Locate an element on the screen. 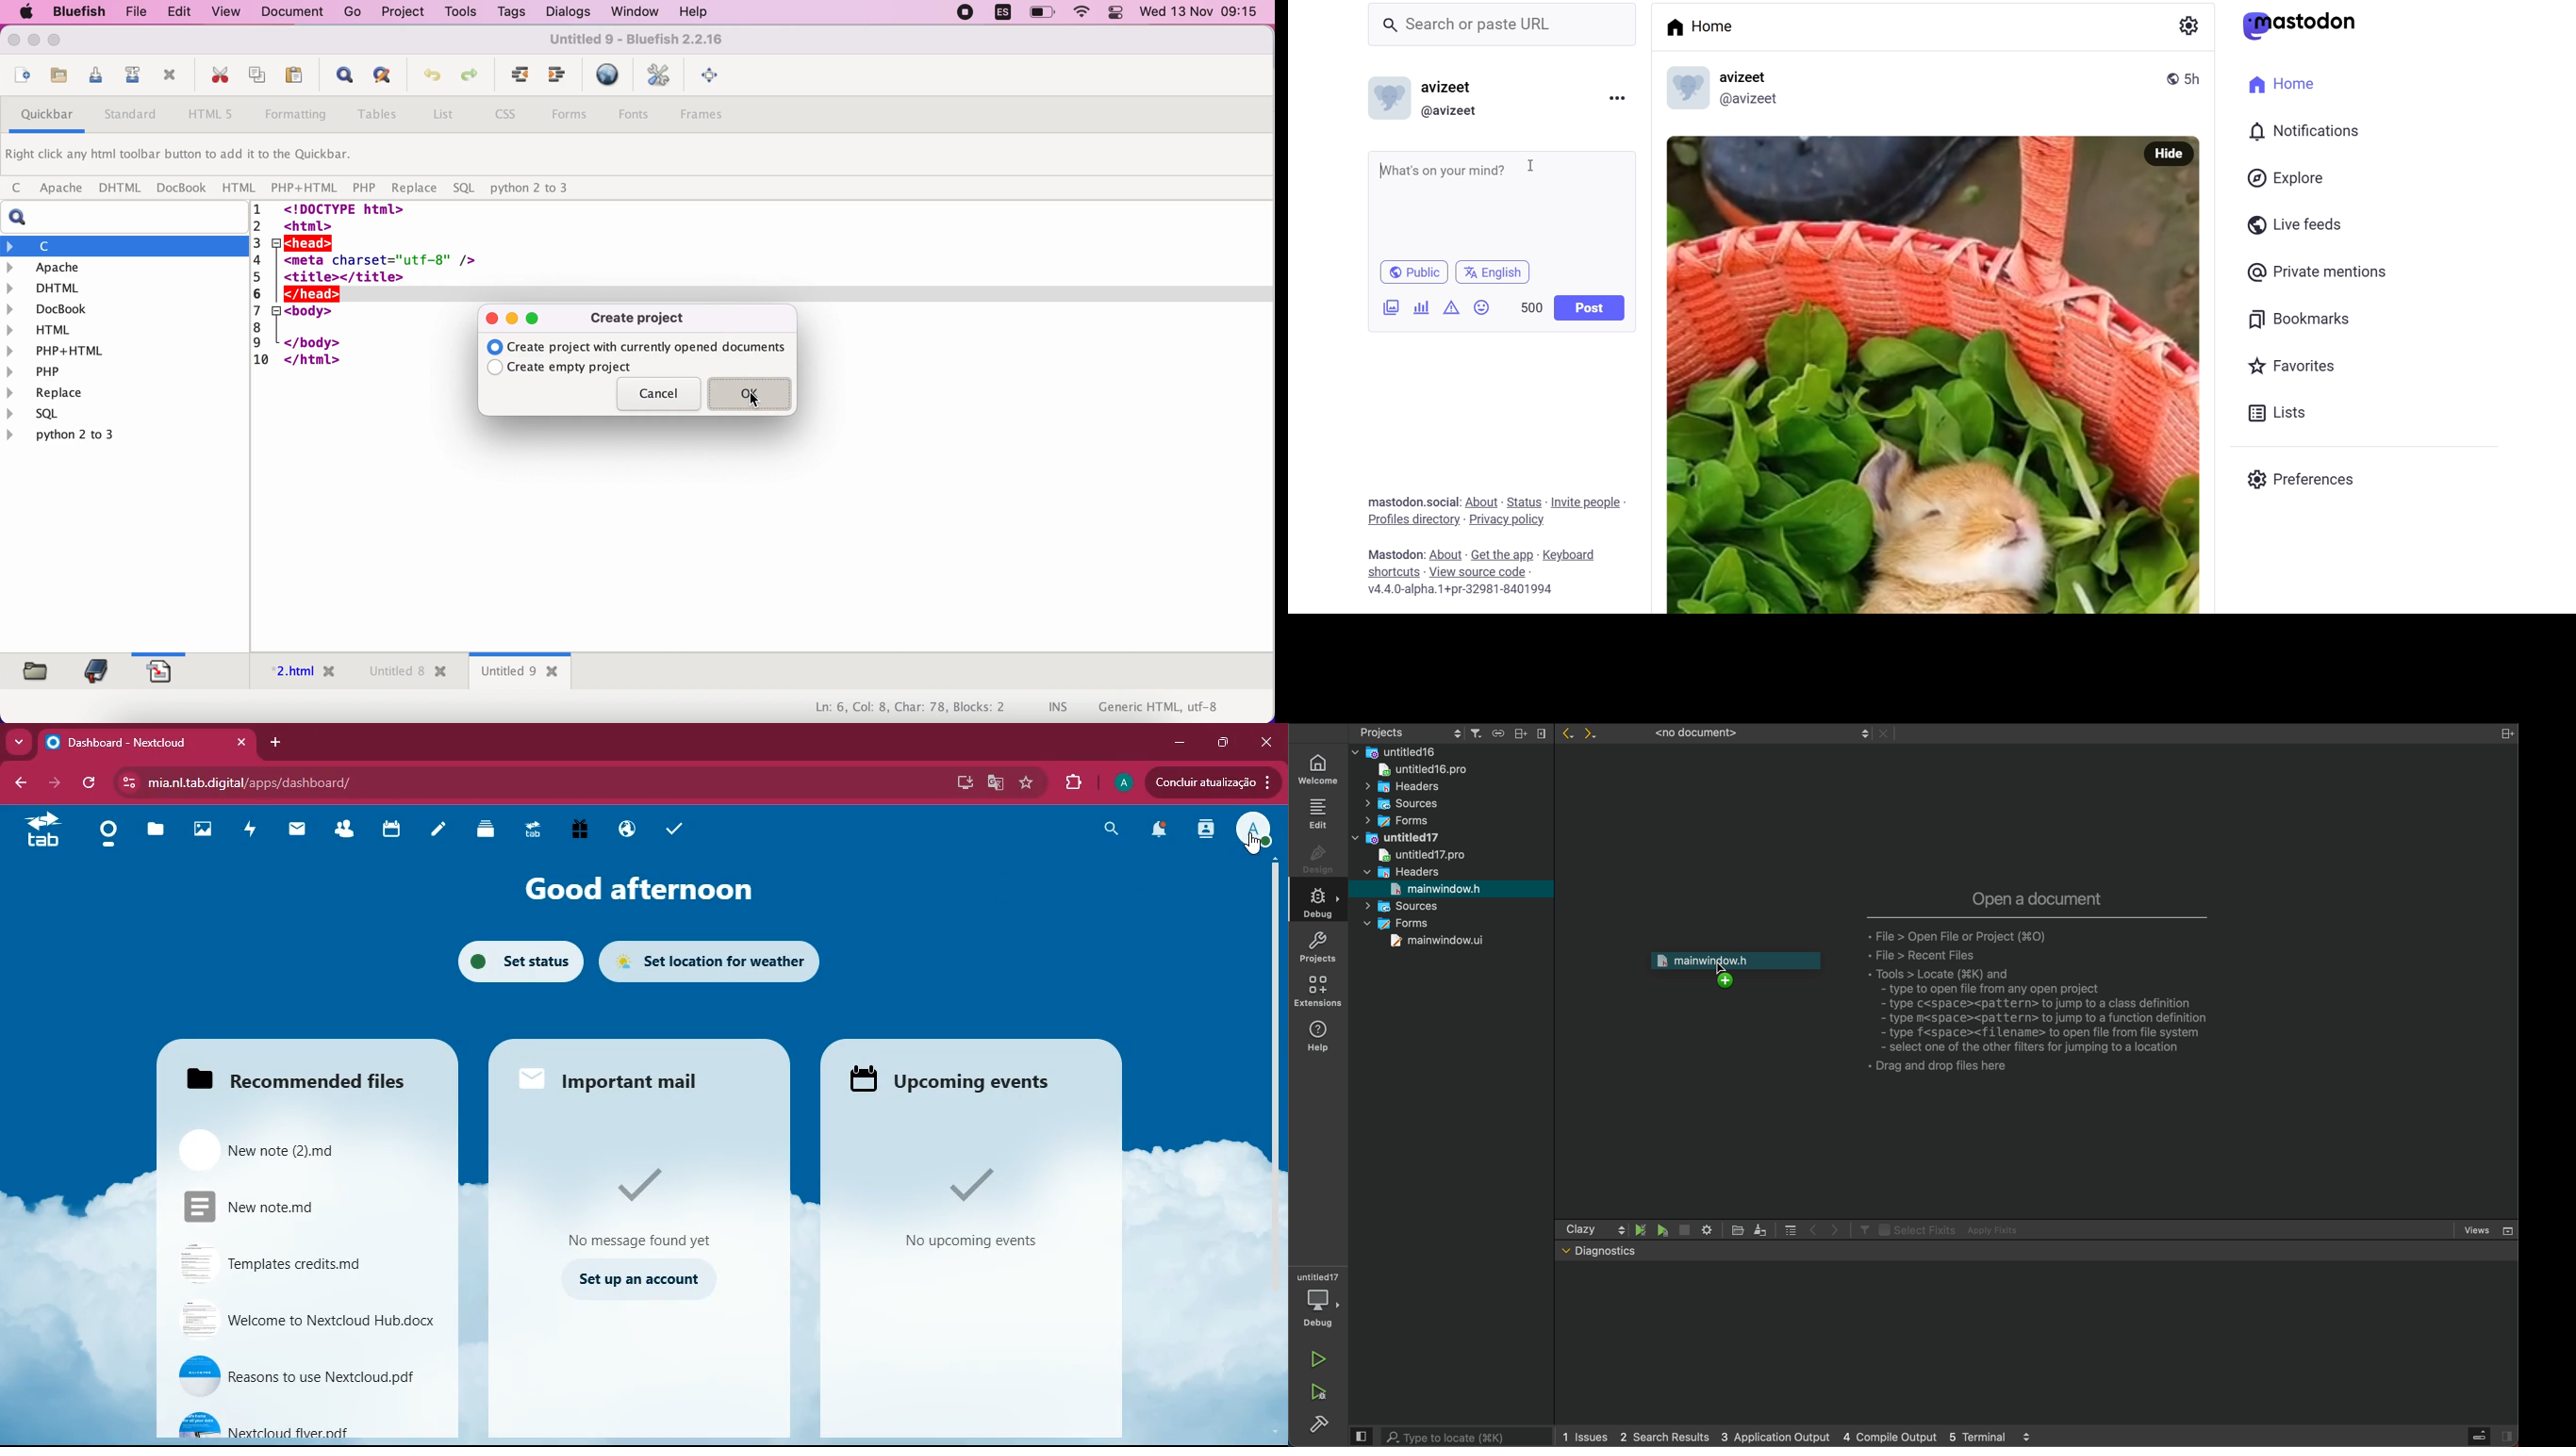 The height and width of the screenshot is (1456, 2576). public is located at coordinates (2168, 77).